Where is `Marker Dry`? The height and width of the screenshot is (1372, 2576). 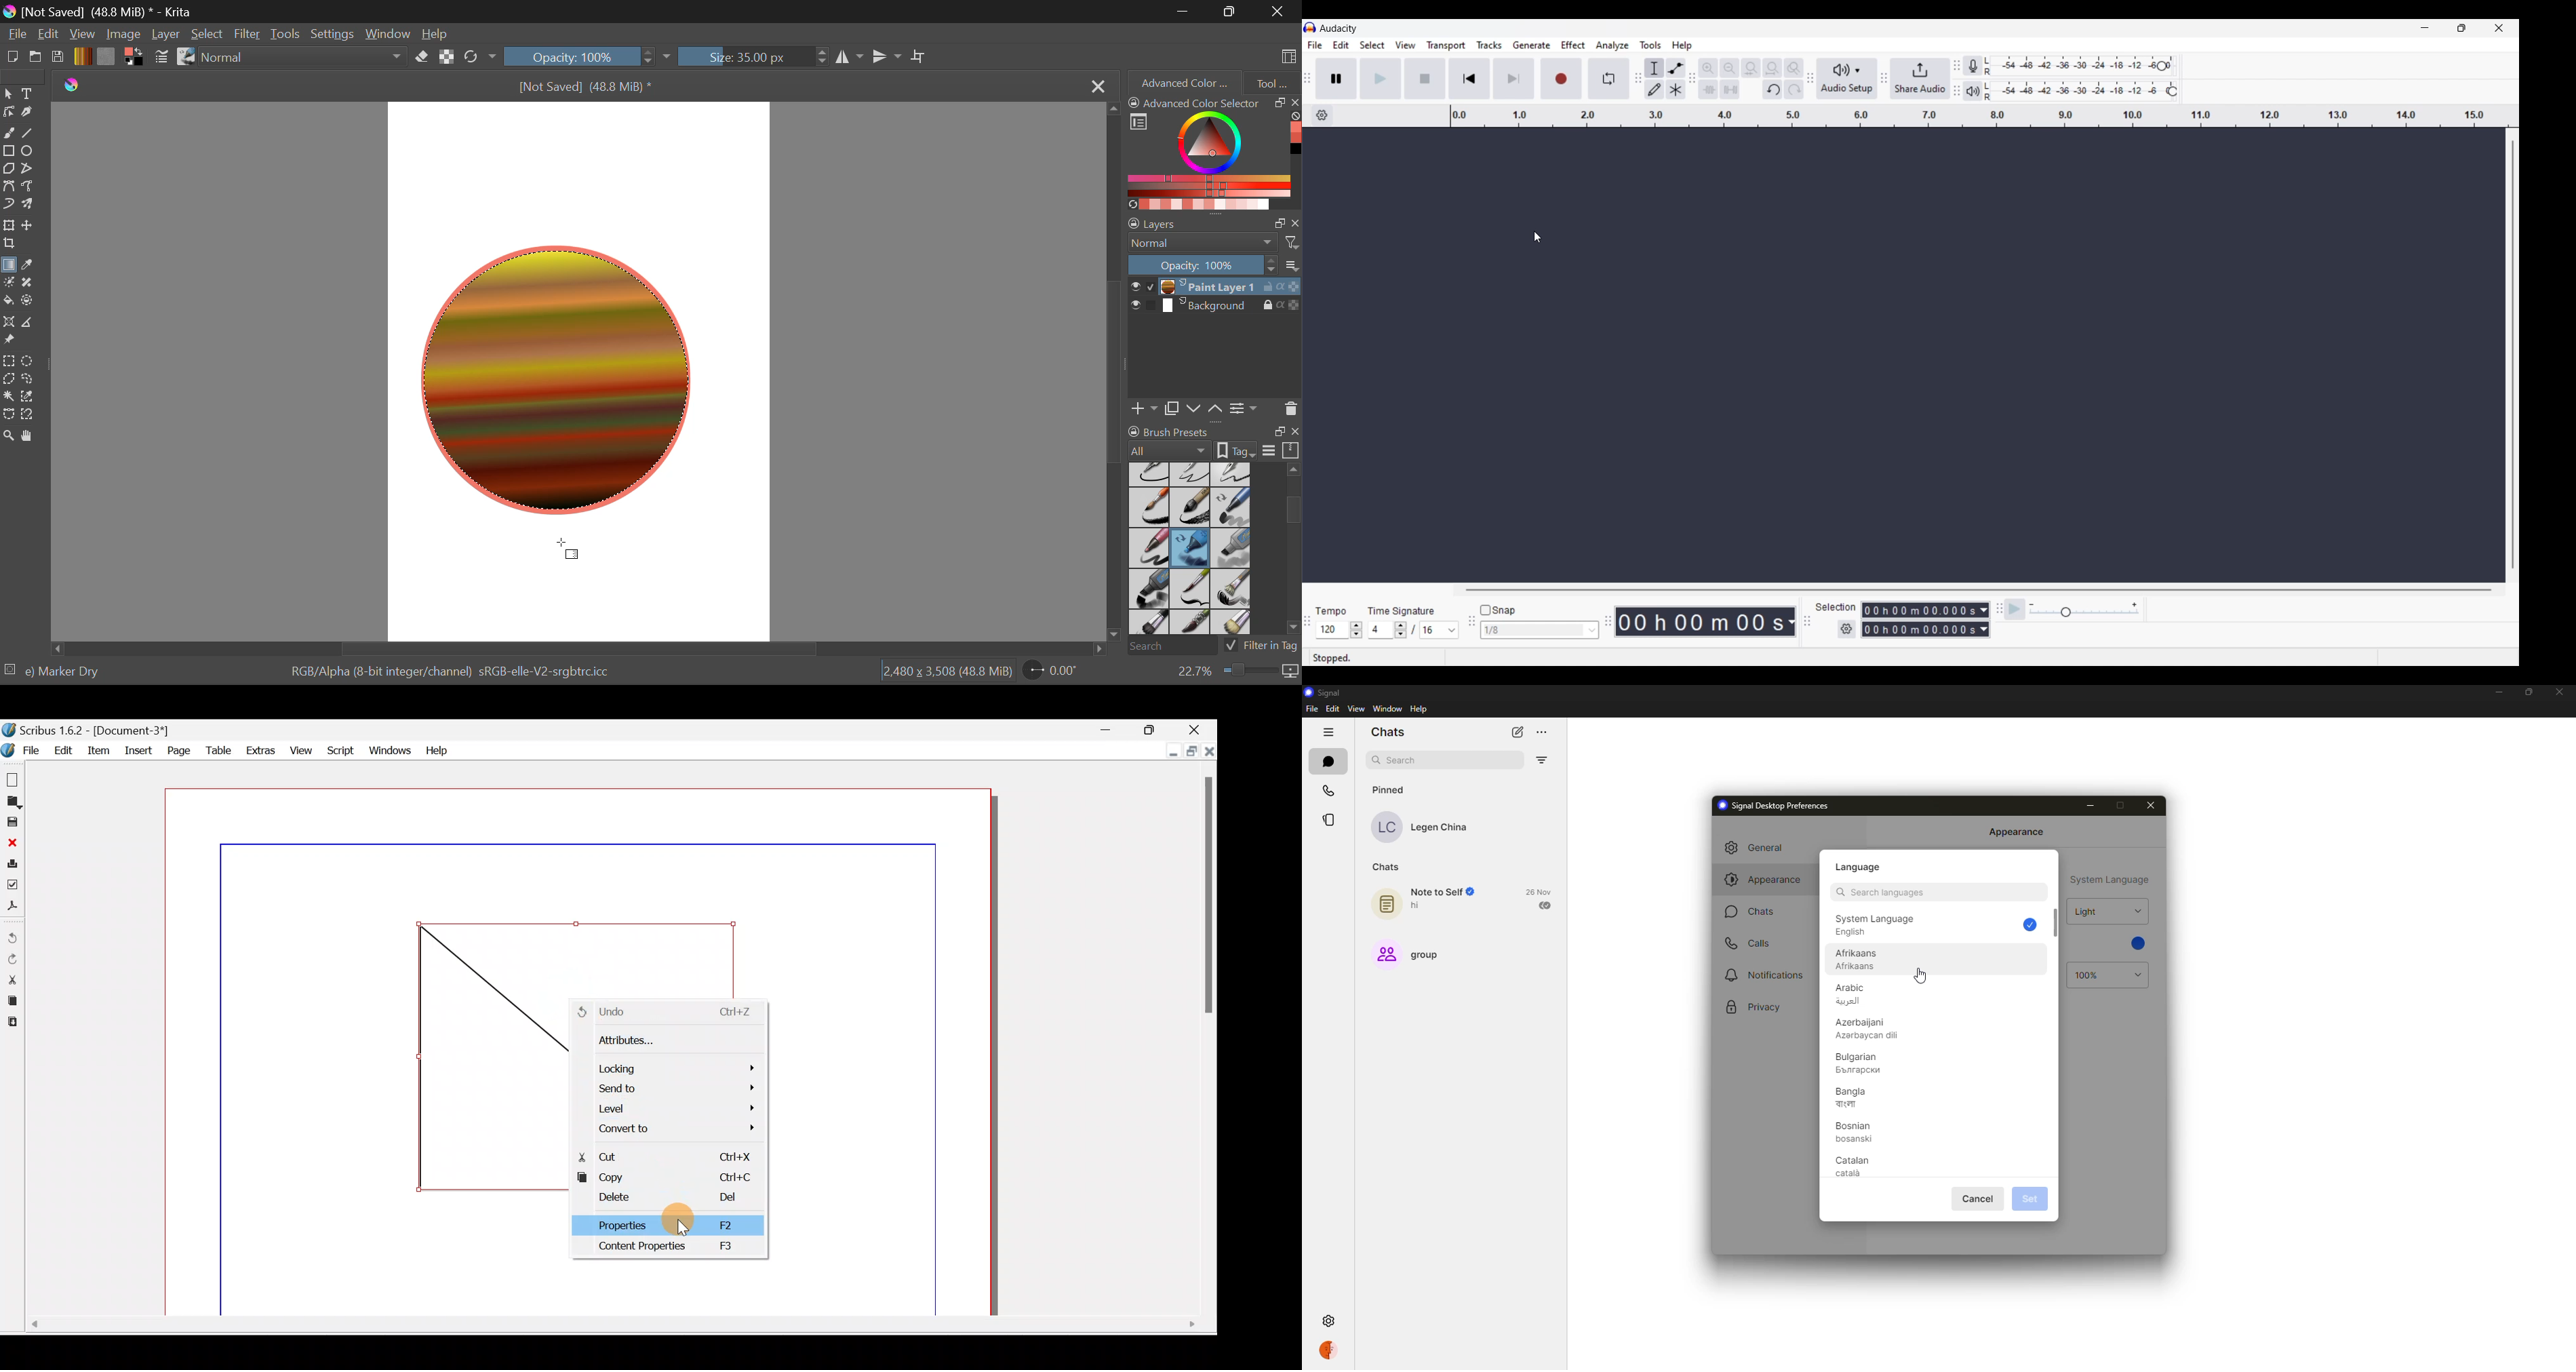 Marker Dry is located at coordinates (1191, 548).